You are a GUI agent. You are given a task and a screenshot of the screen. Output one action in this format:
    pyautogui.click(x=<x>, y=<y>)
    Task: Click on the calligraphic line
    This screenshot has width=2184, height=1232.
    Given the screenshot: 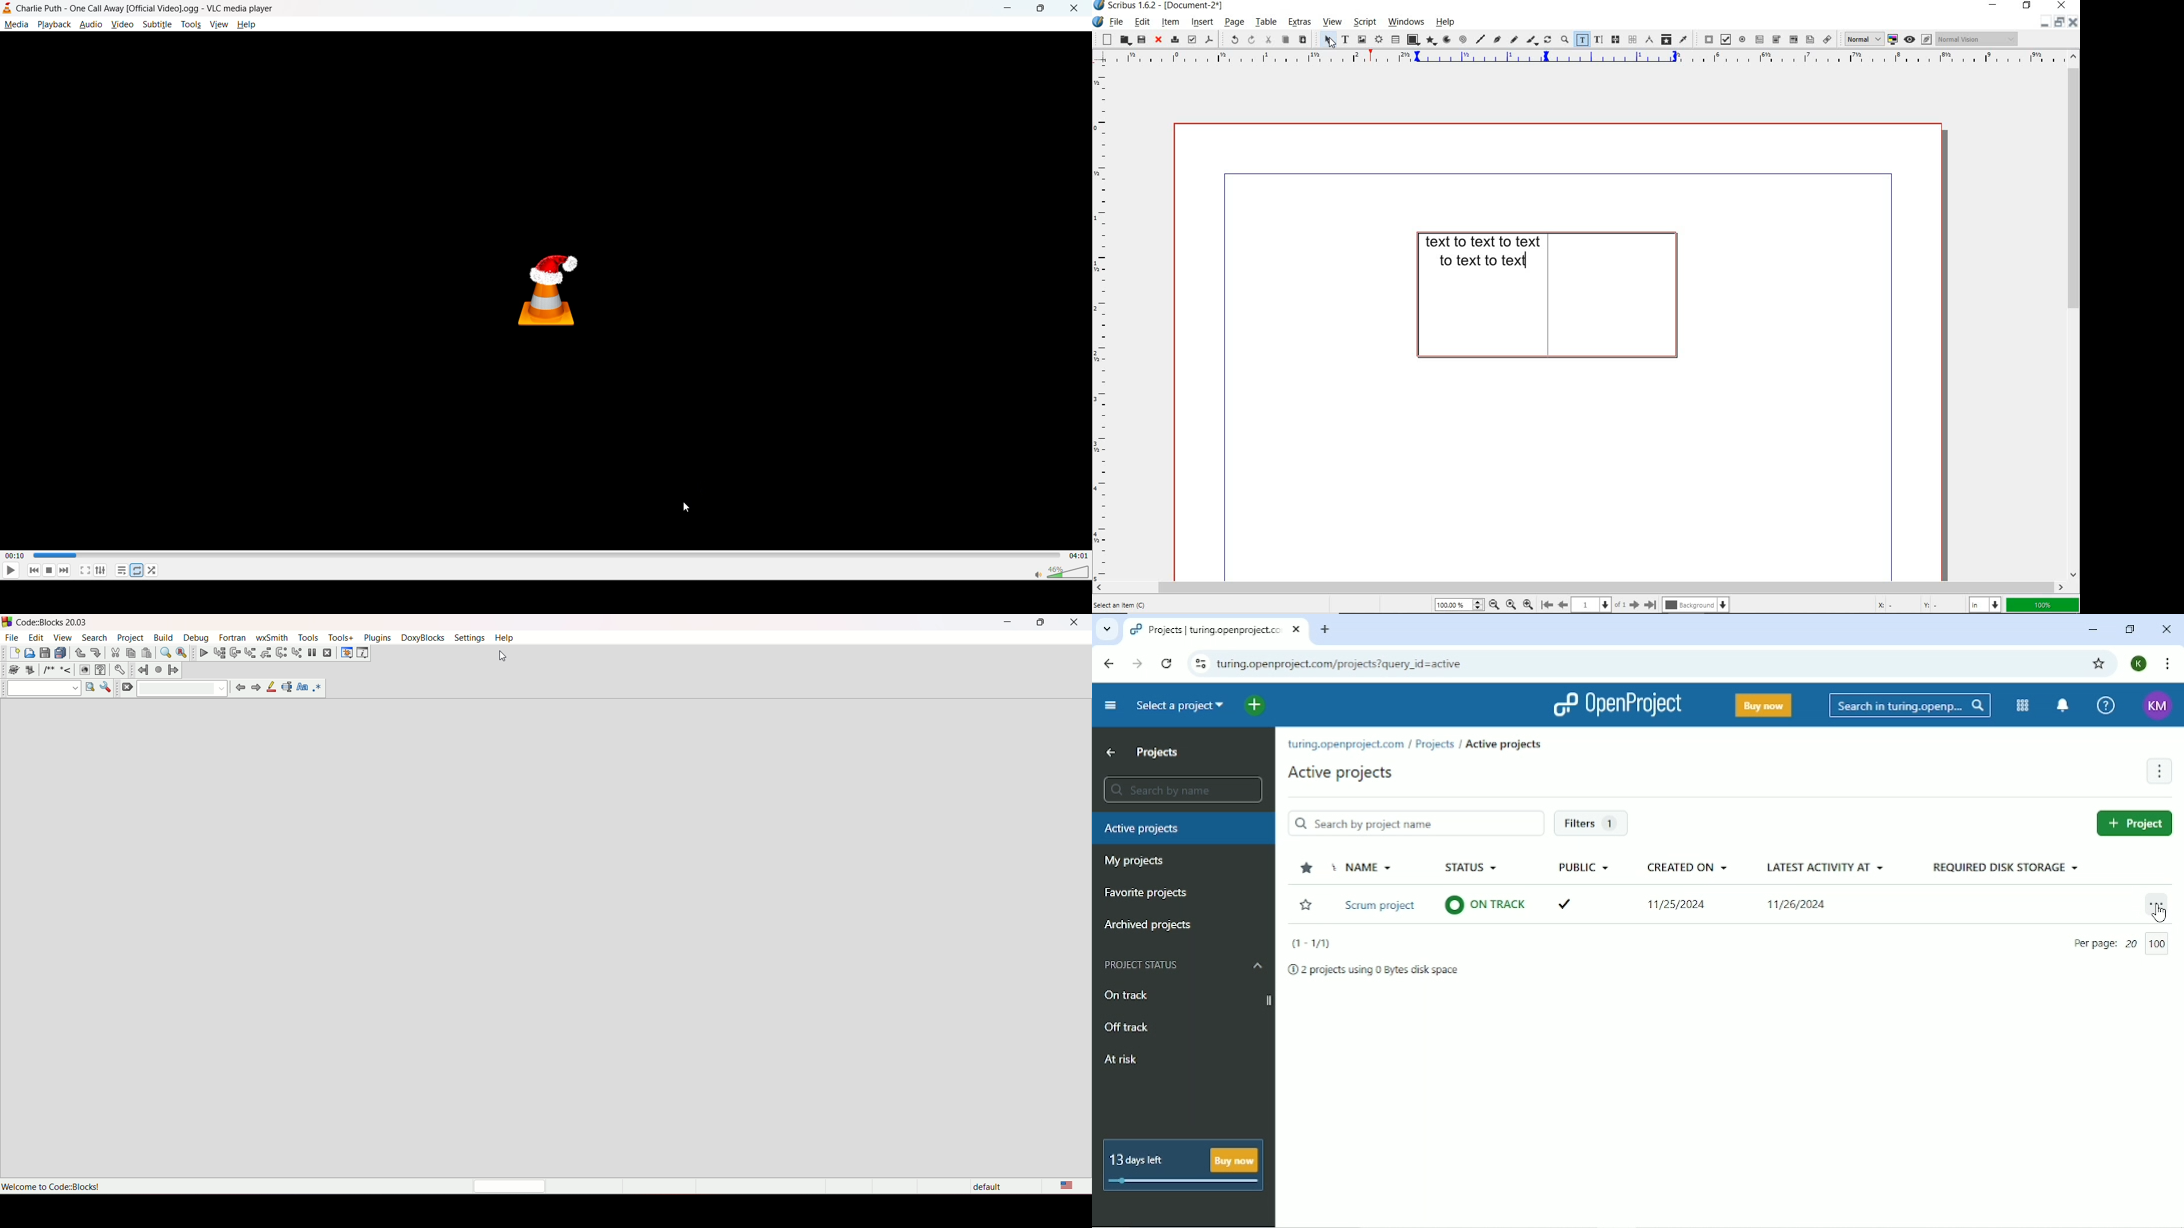 What is the action you would take?
    pyautogui.click(x=1531, y=39)
    